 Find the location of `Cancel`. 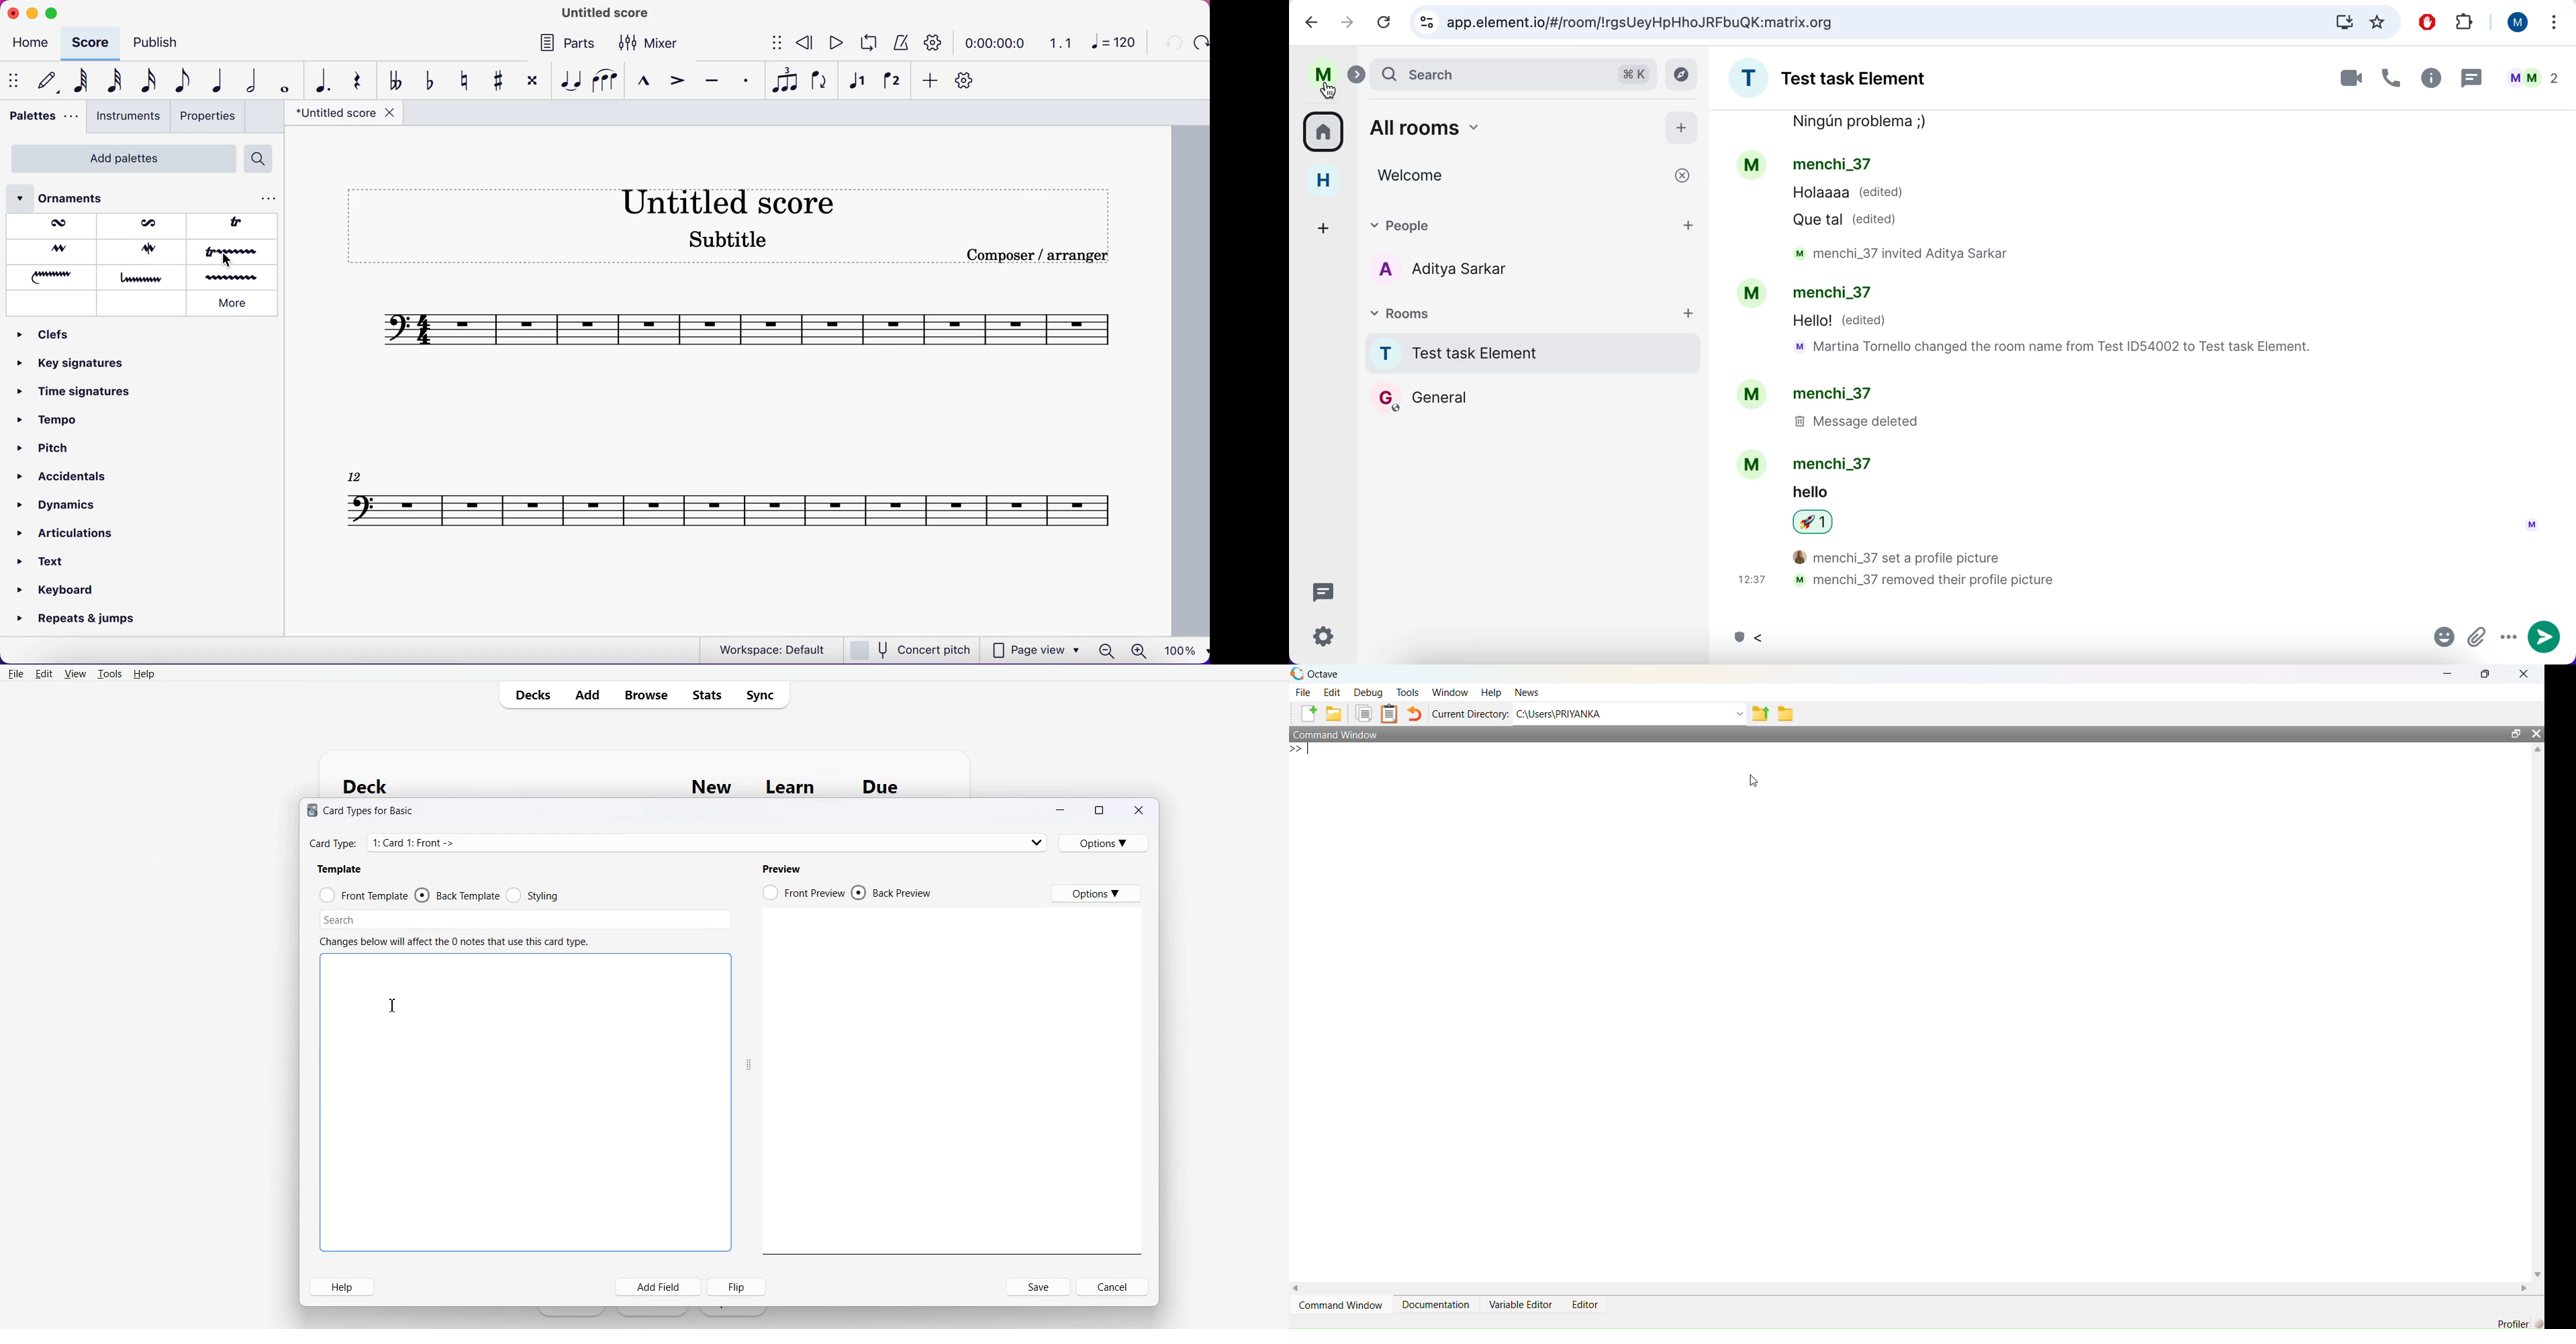

Cancel is located at coordinates (1112, 1287).